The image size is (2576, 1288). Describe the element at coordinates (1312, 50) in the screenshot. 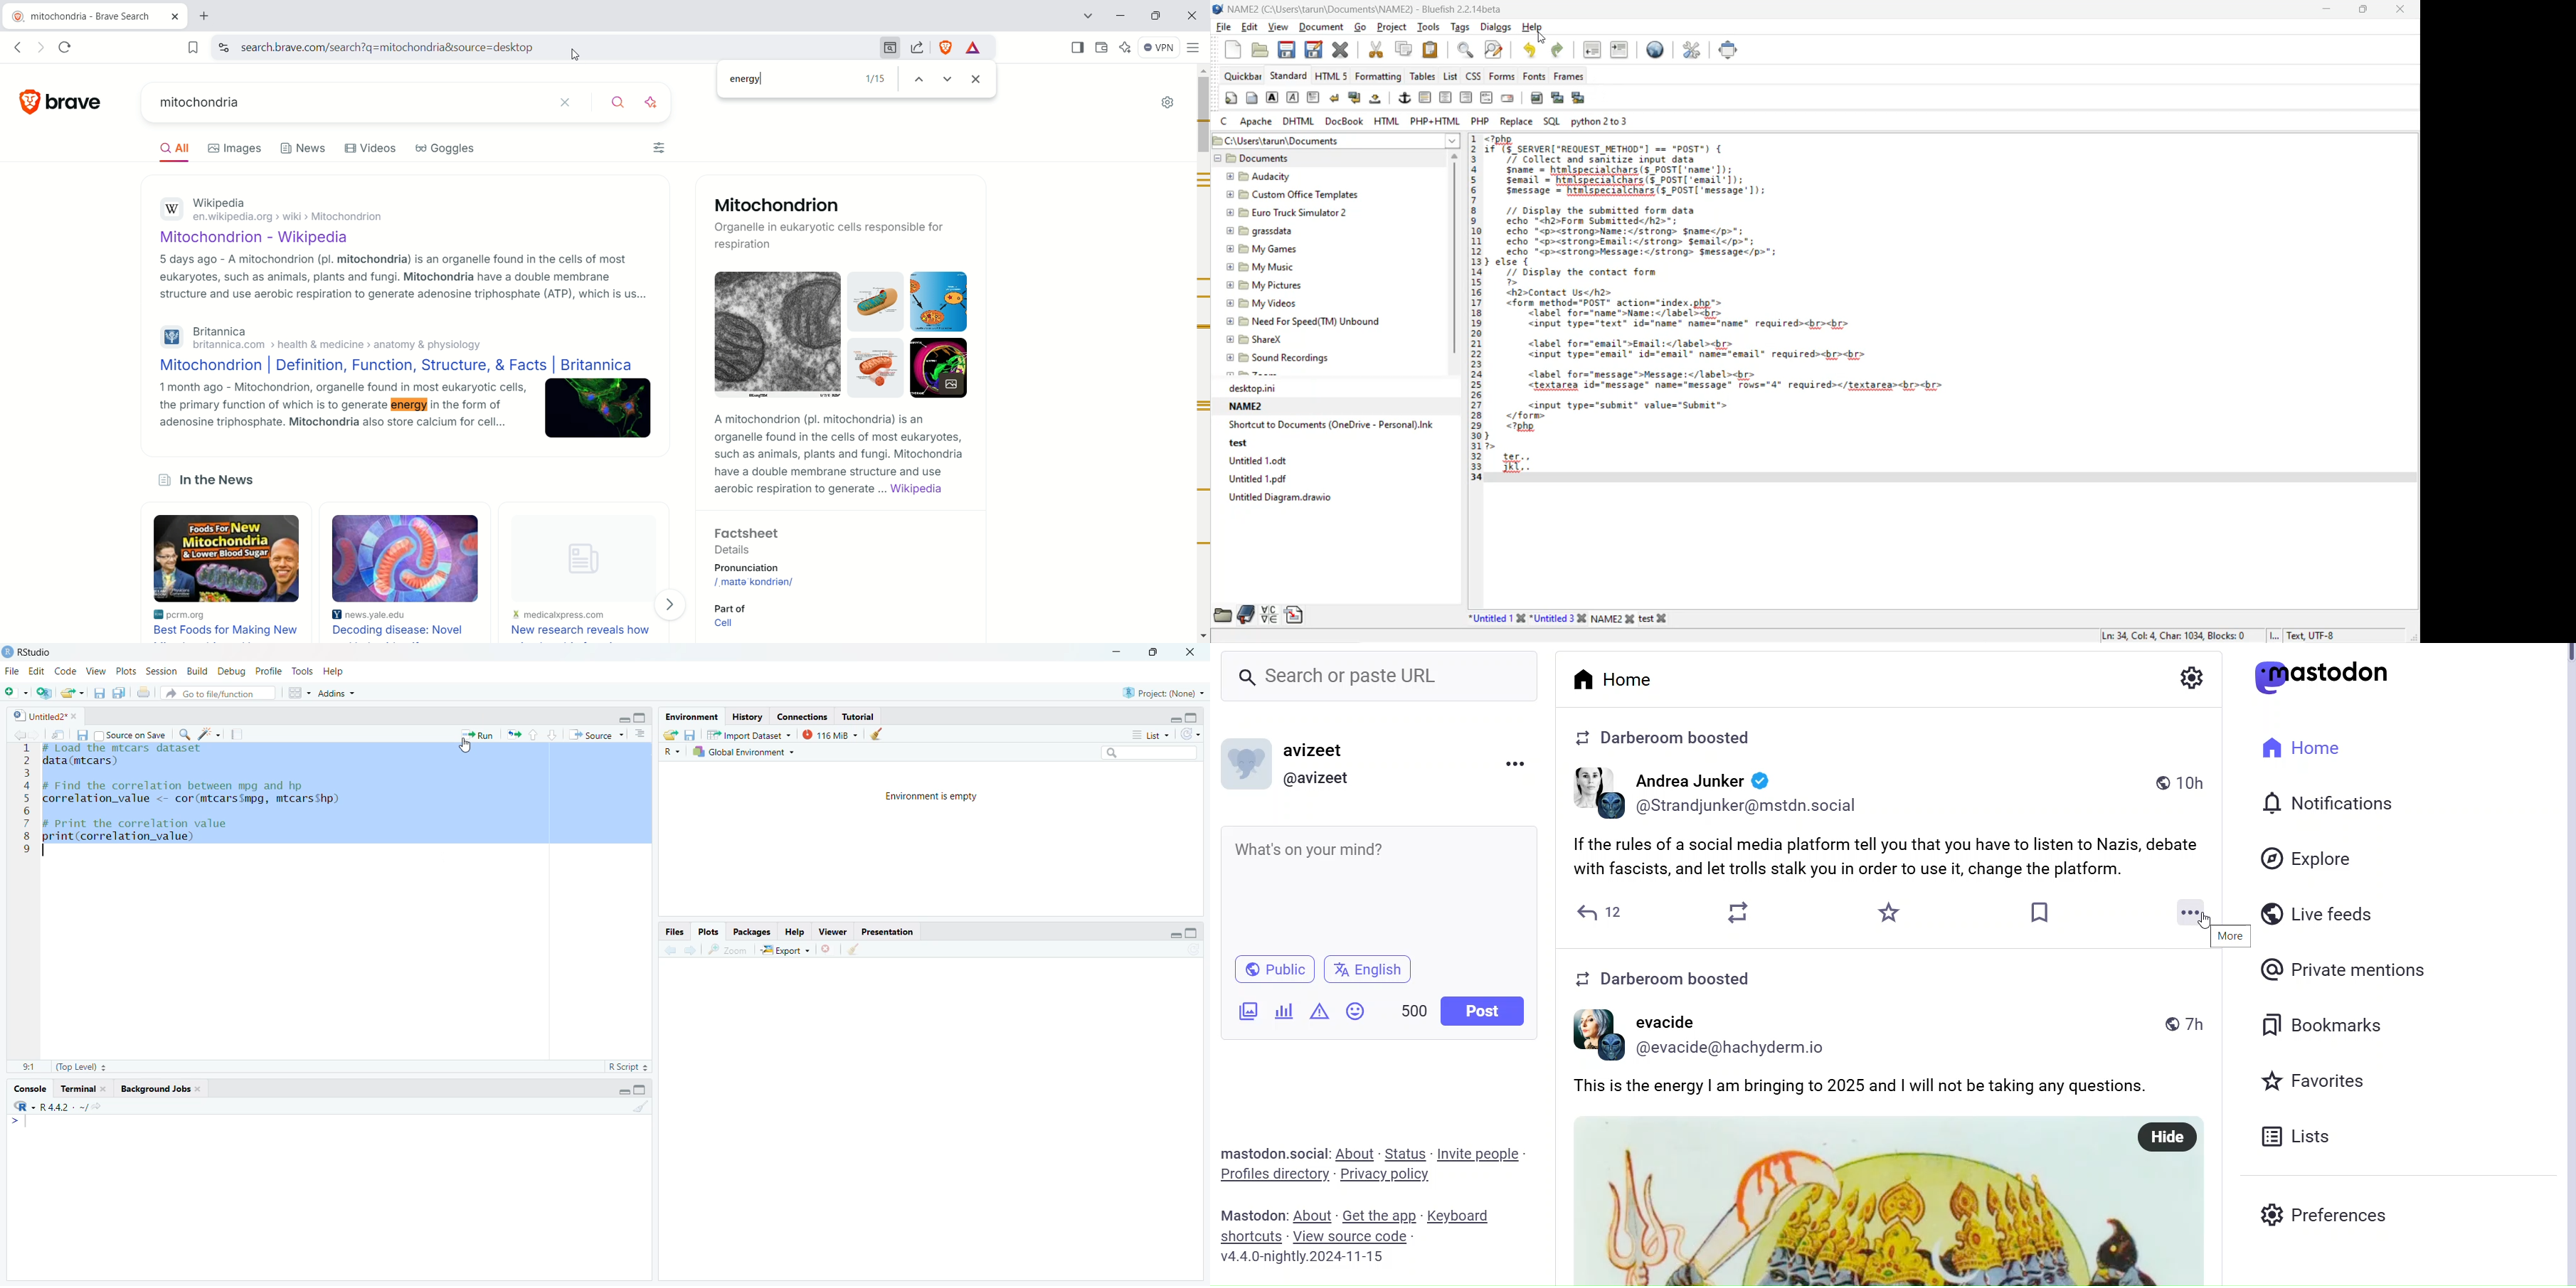

I see `save as` at that location.